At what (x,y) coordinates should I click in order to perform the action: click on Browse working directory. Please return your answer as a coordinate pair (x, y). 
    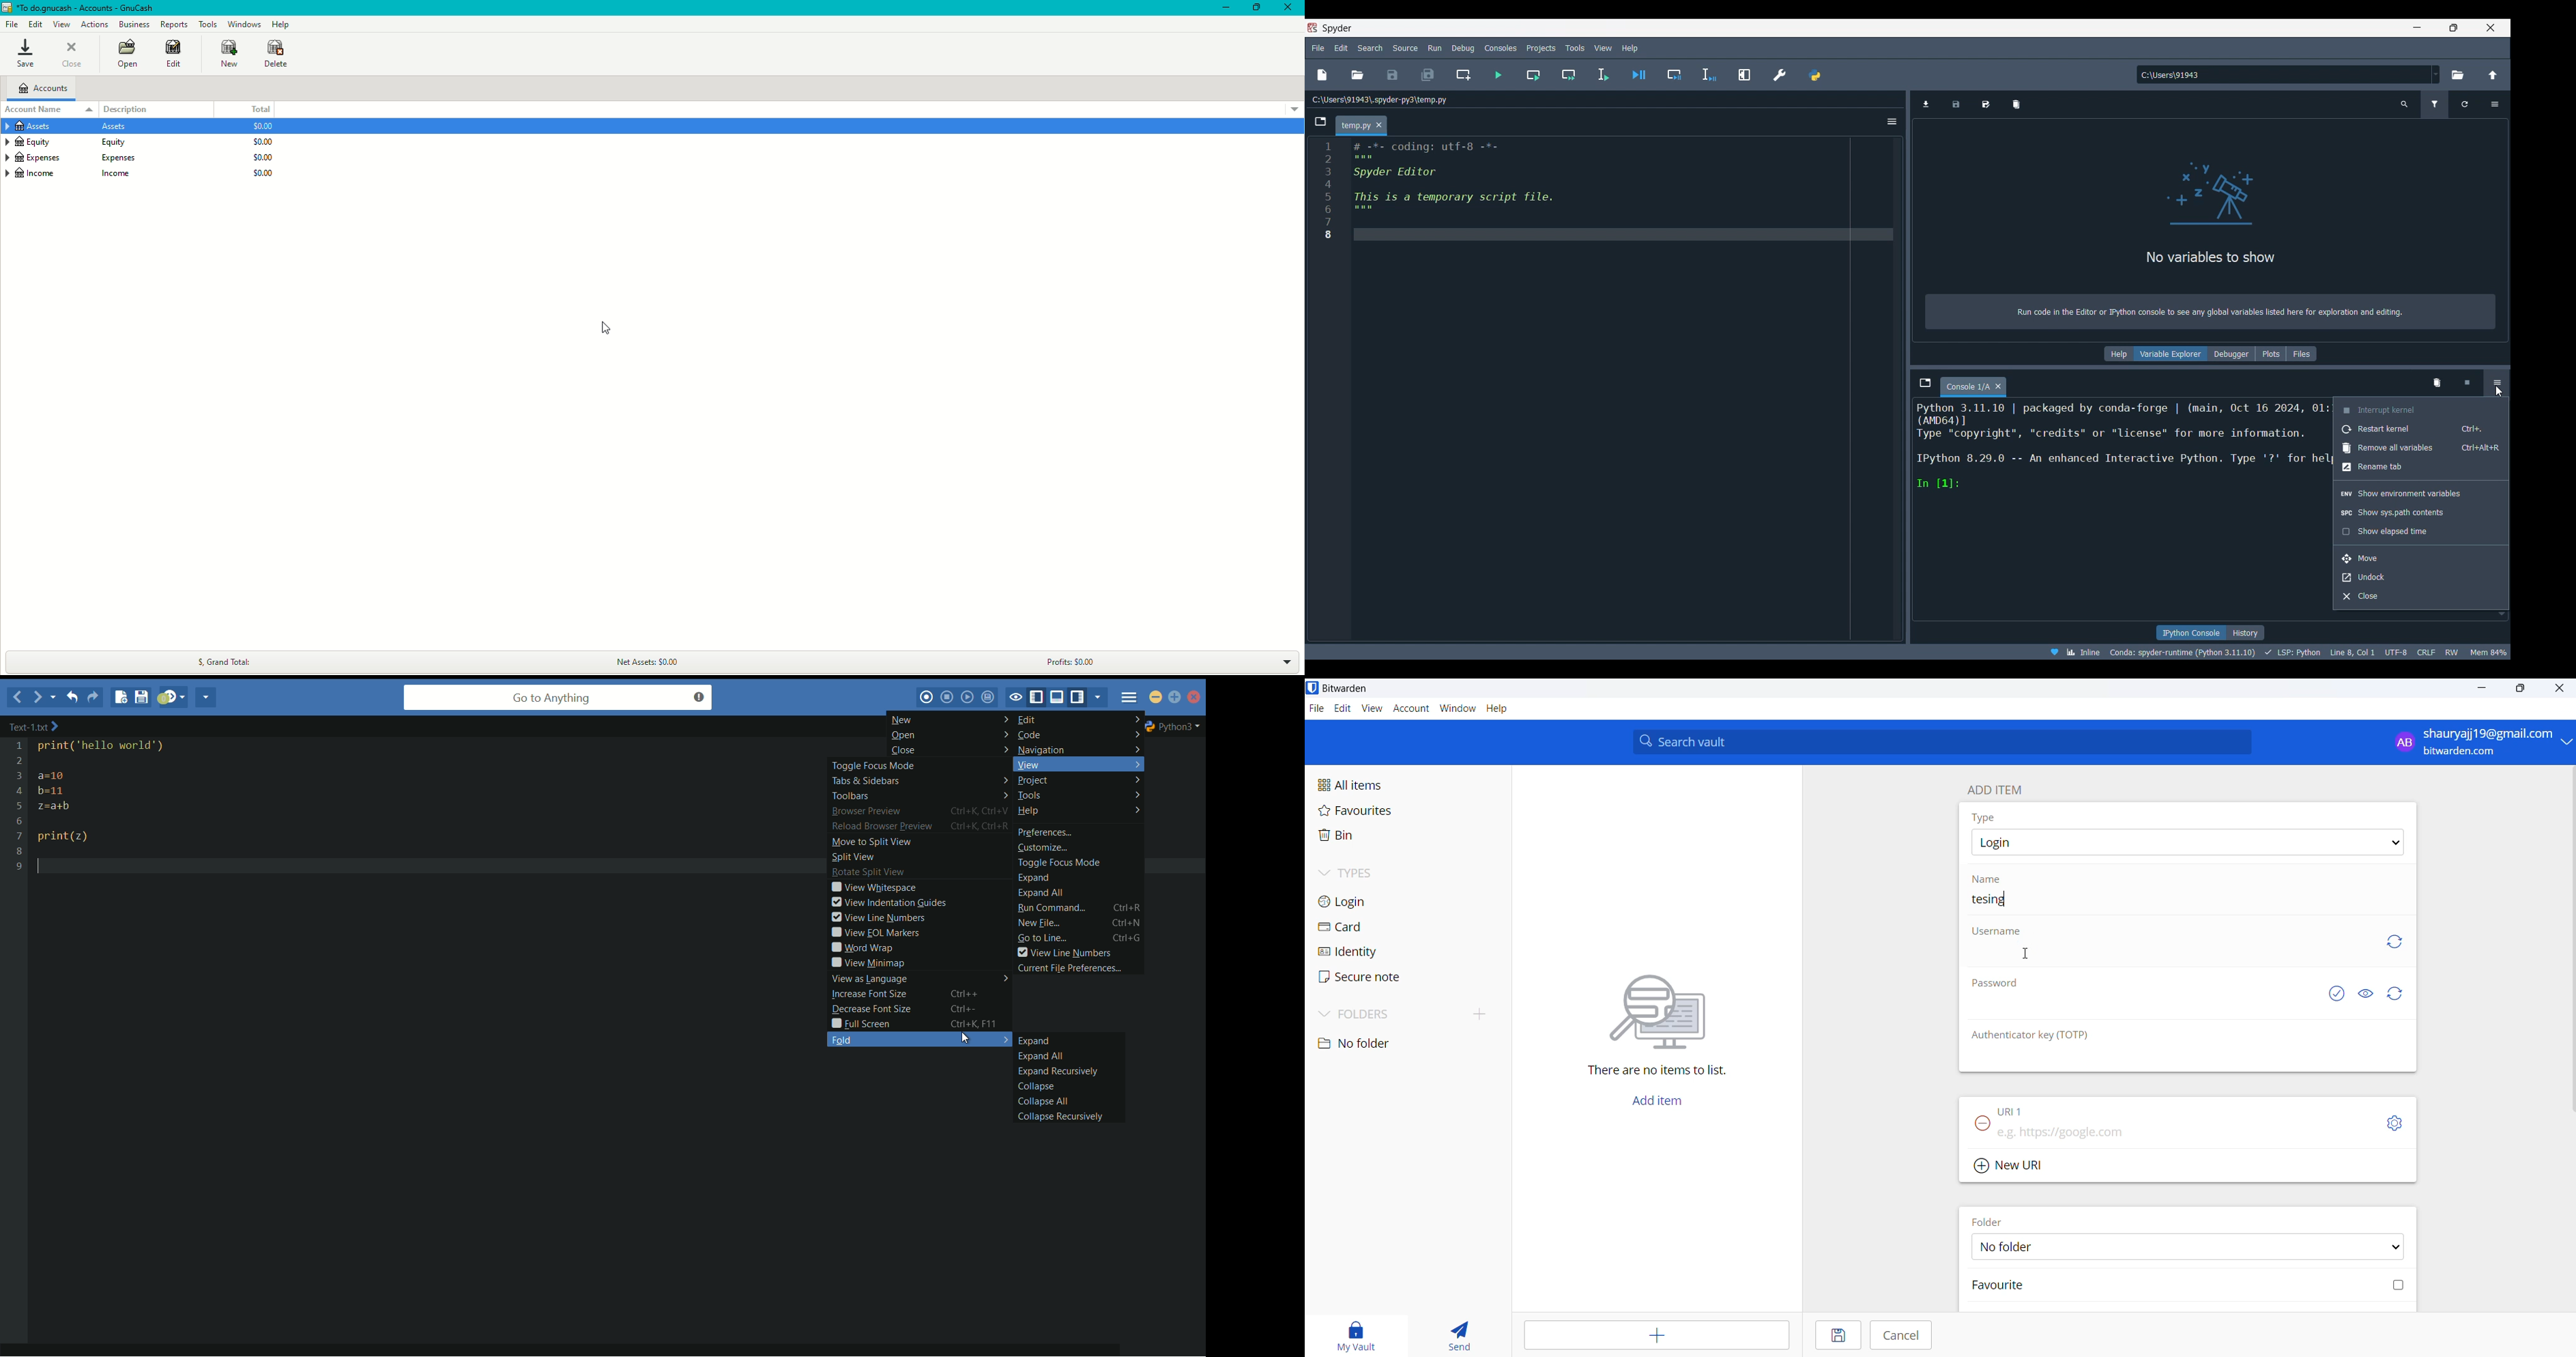
    Looking at the image, I should click on (2458, 75).